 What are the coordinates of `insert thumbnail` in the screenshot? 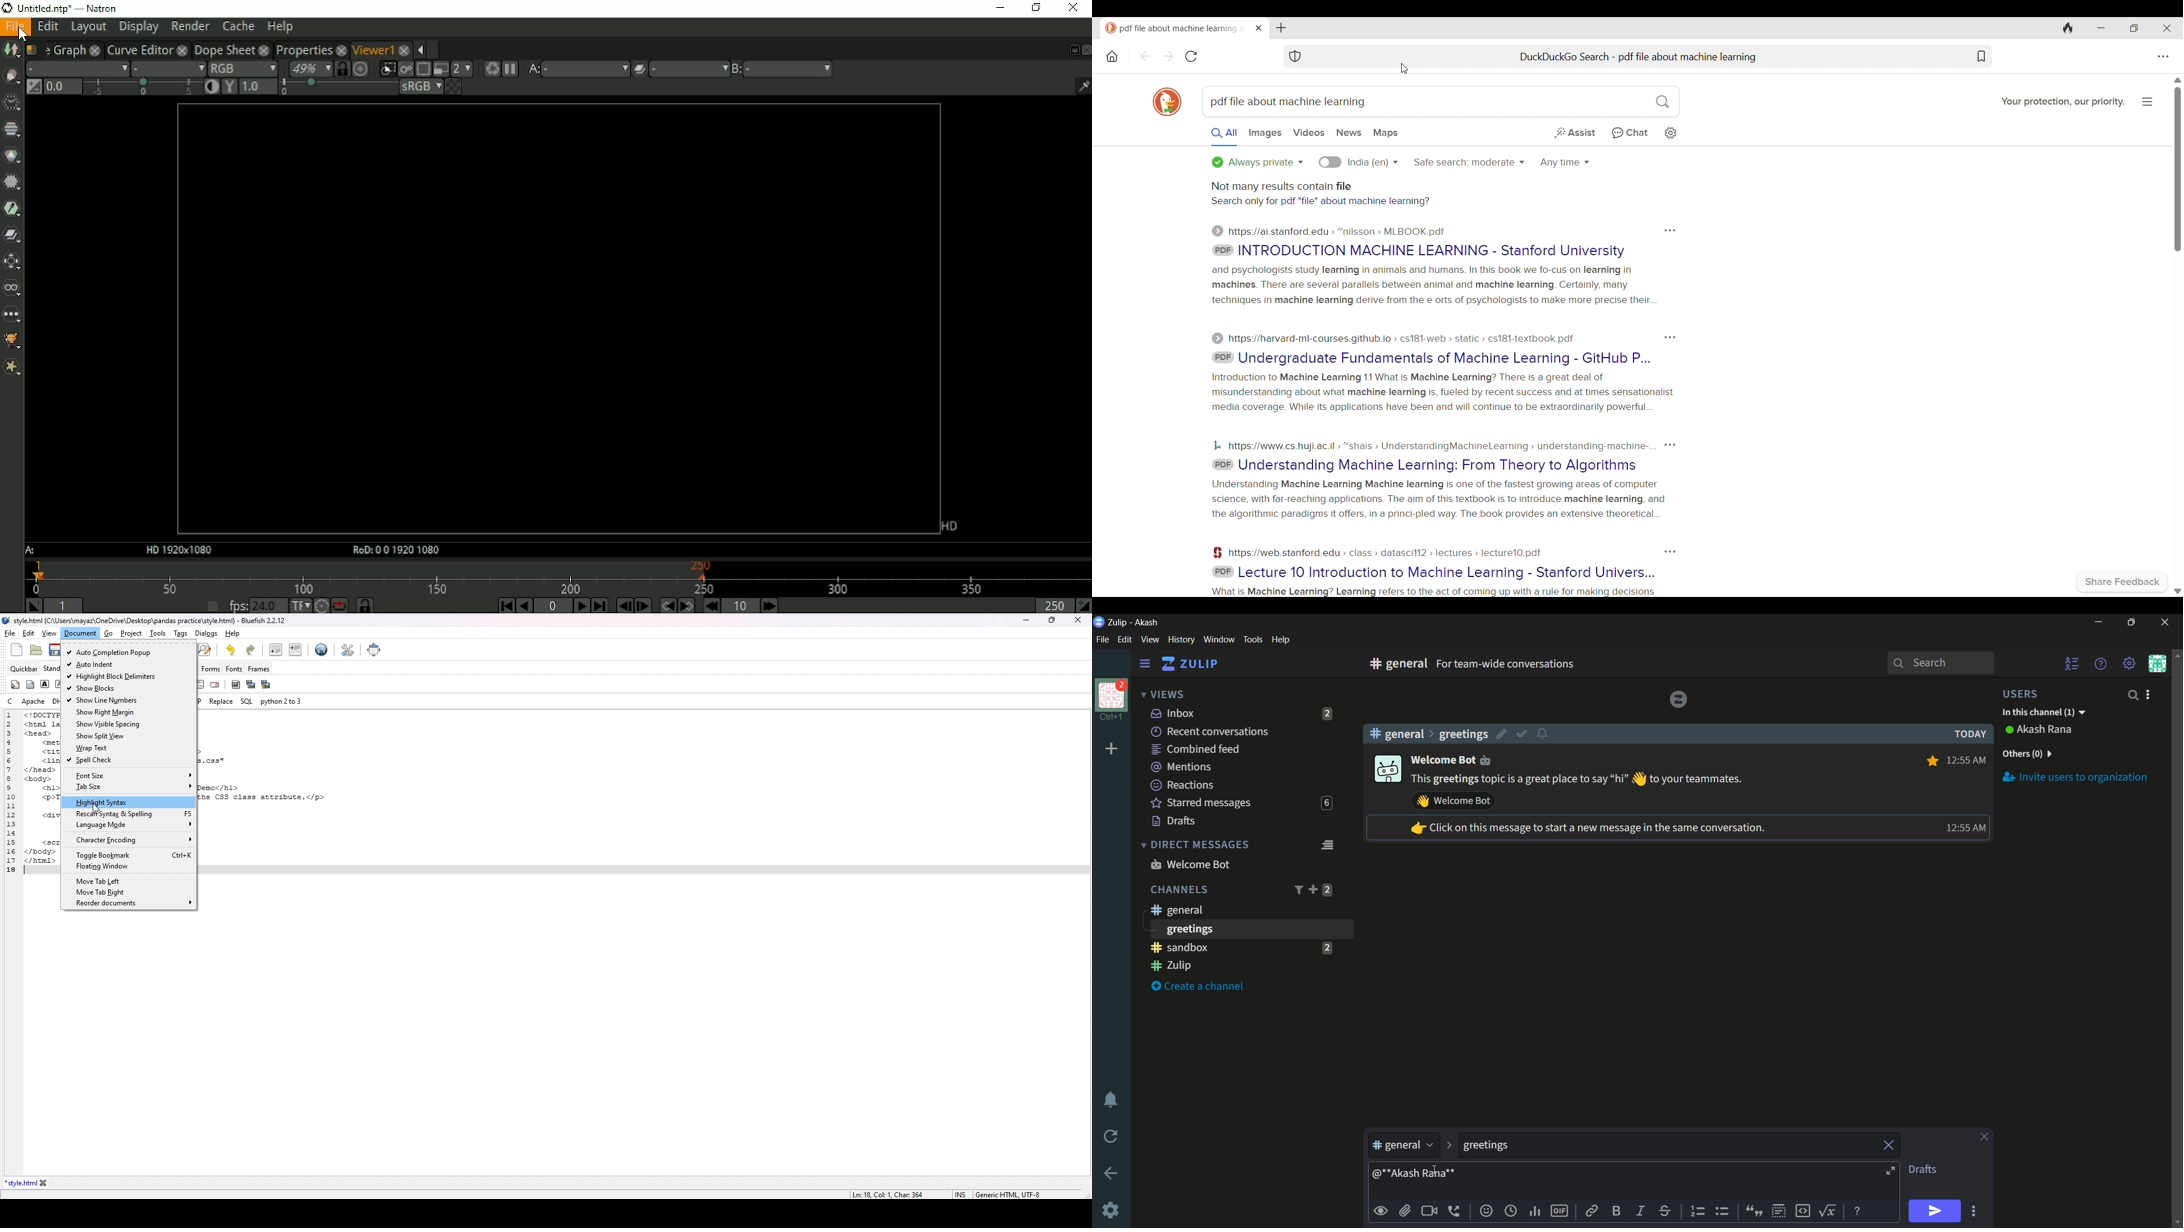 It's located at (250, 684).